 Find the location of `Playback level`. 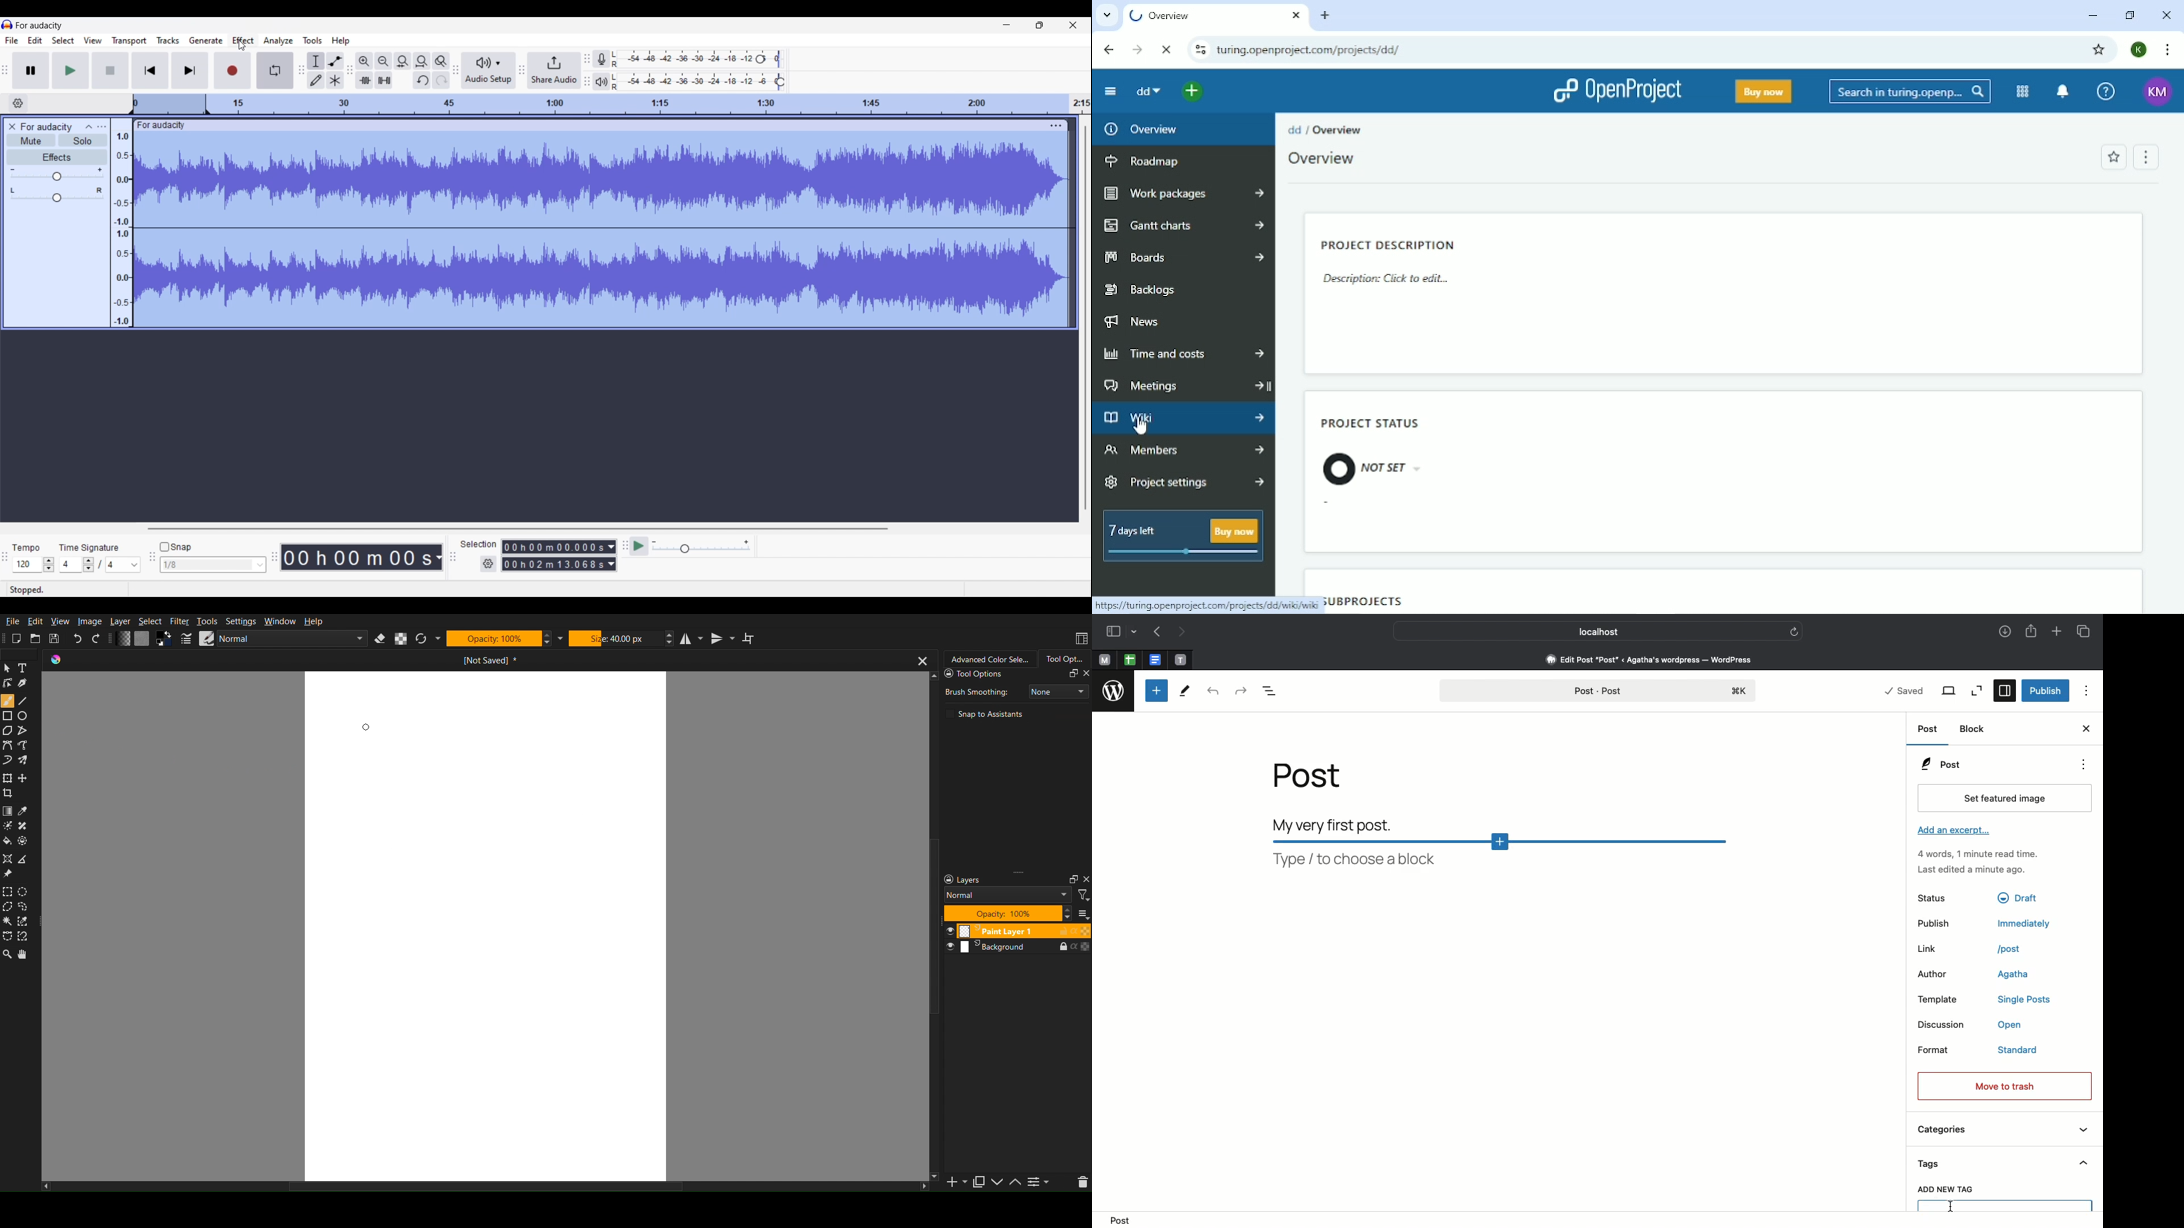

Playback level is located at coordinates (696, 82).